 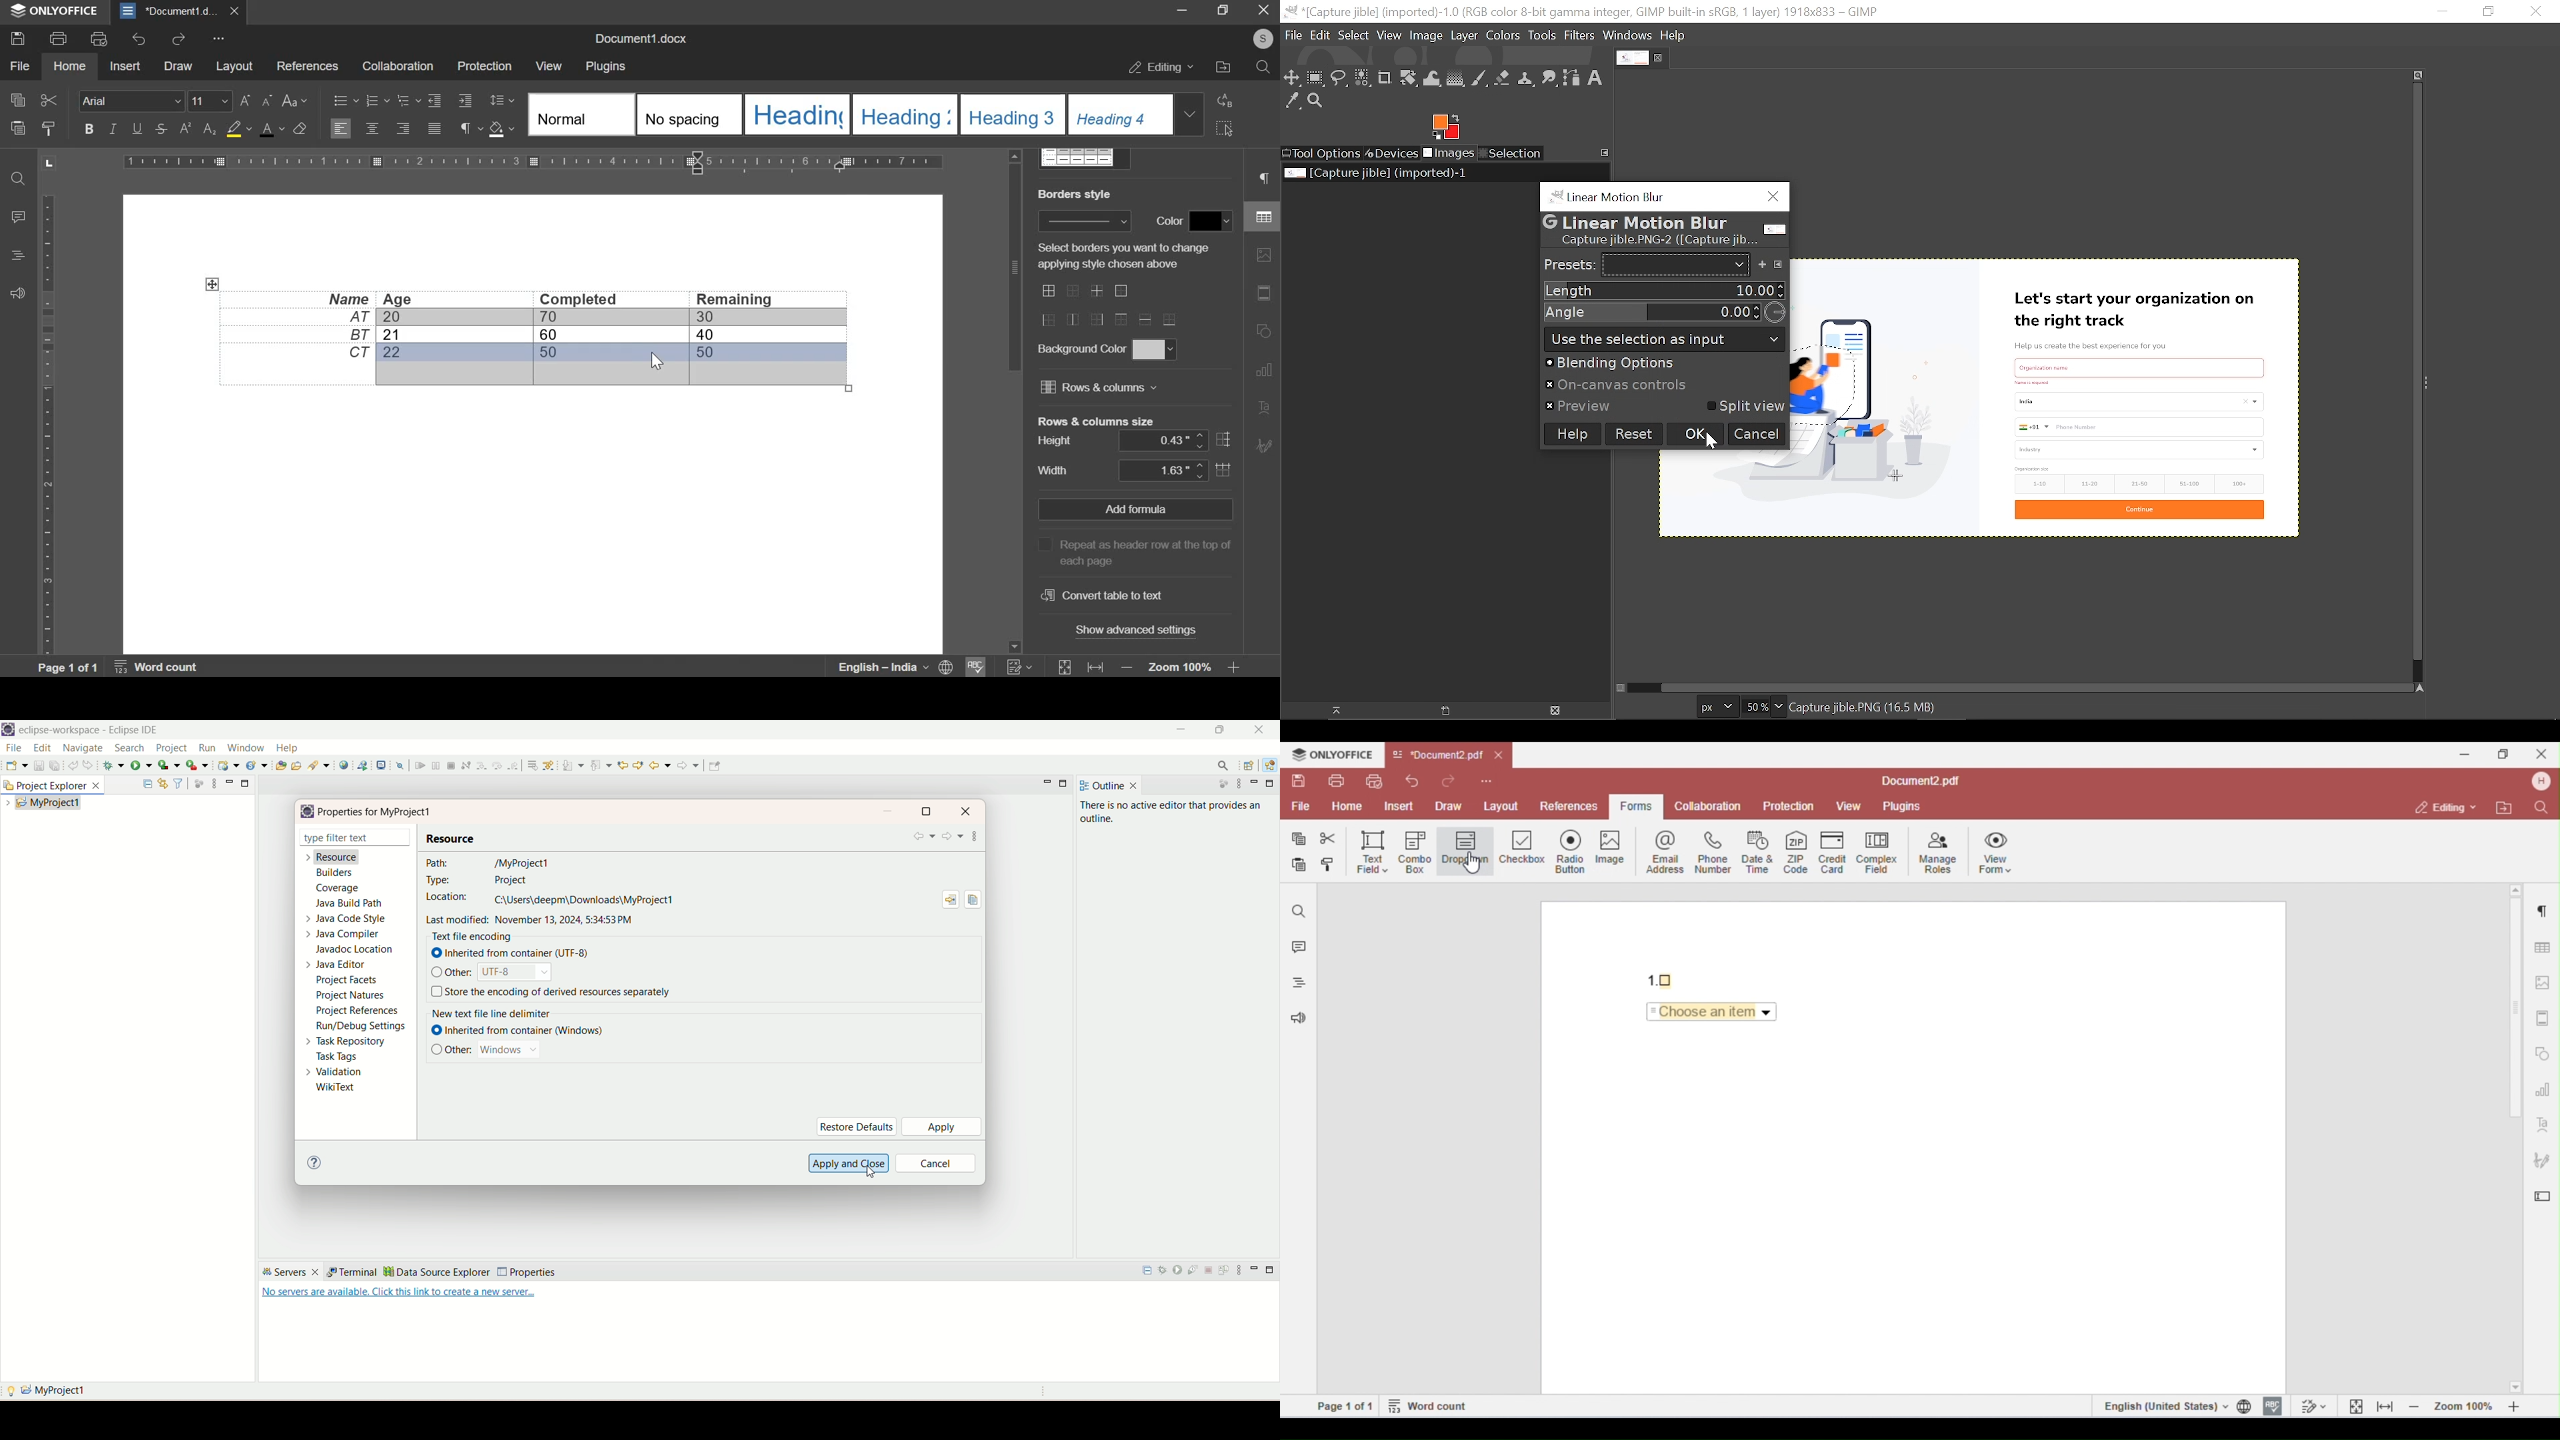 I want to click on draw, so click(x=177, y=66).